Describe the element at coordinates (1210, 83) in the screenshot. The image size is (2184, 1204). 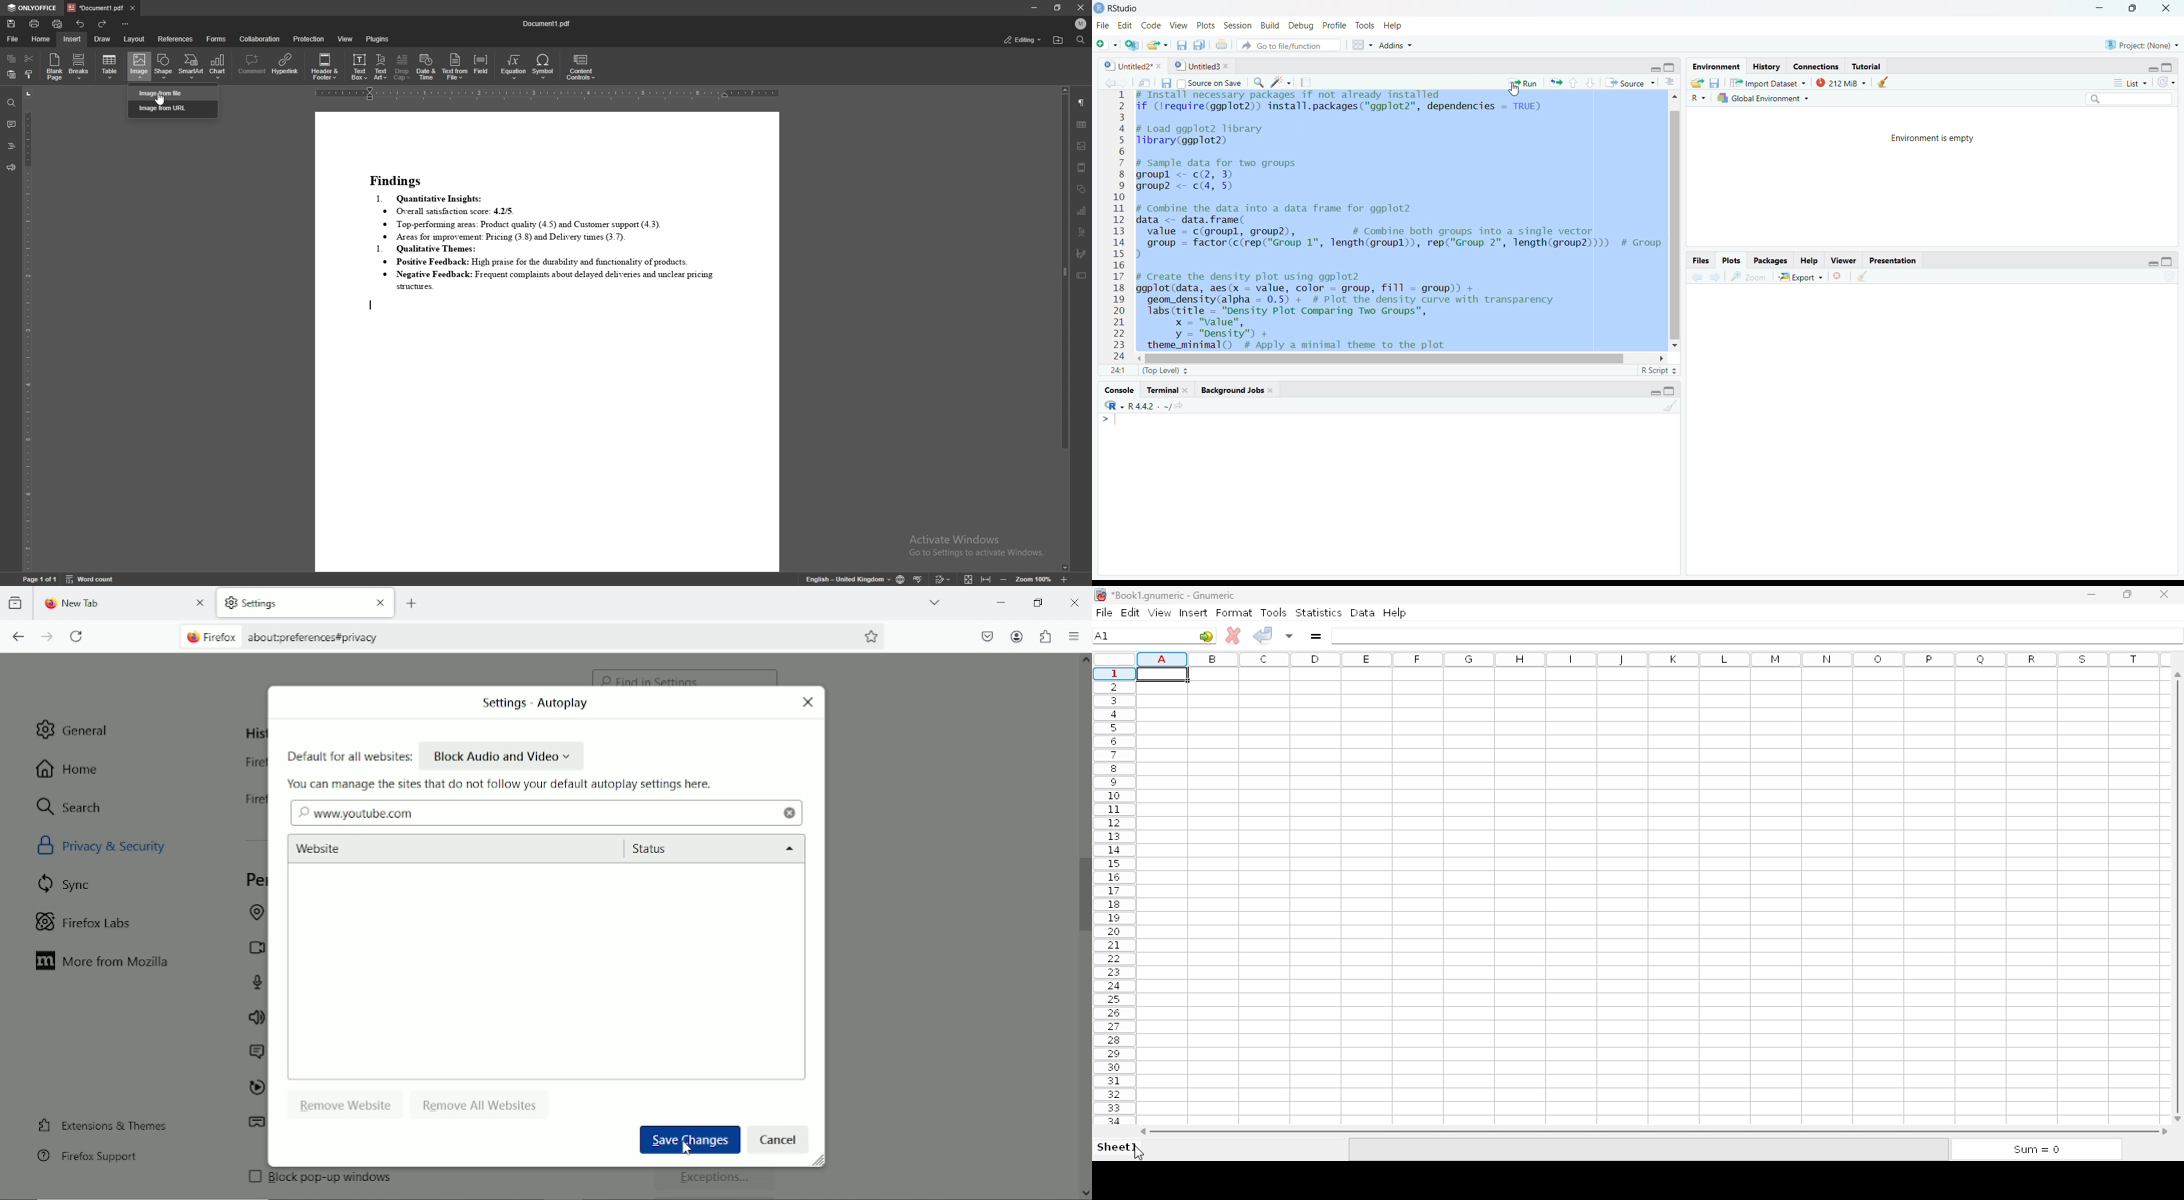
I see `source on save` at that location.